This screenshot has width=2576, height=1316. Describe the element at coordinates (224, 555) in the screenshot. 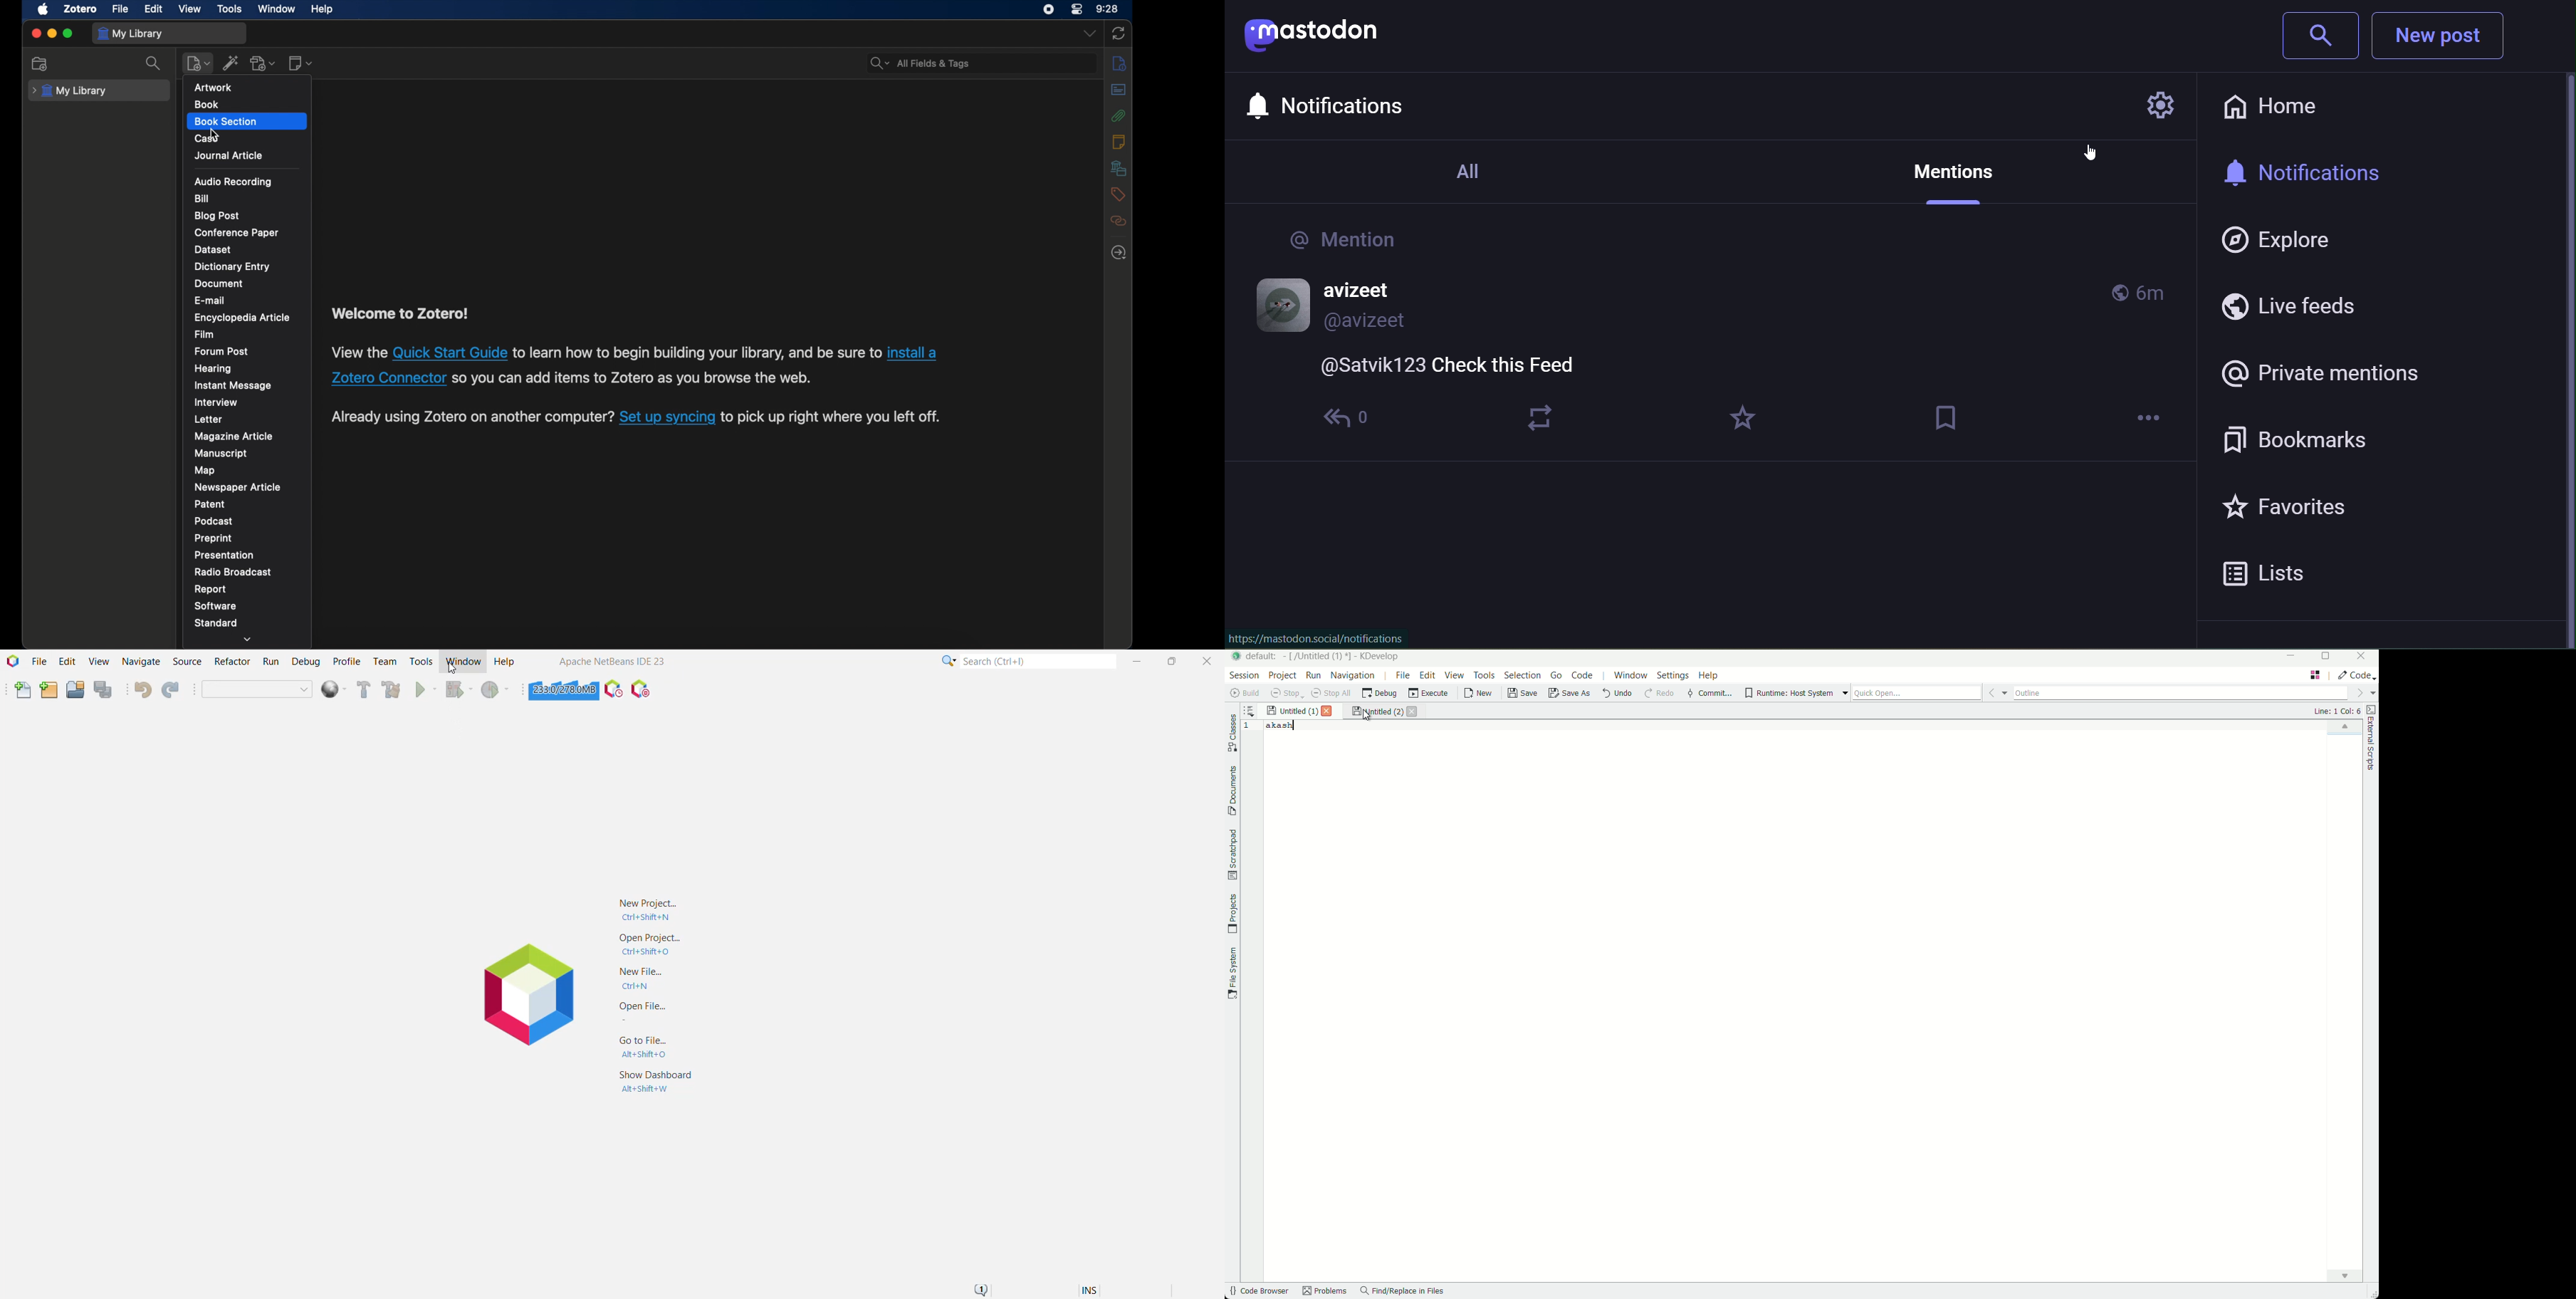

I see `presentation` at that location.